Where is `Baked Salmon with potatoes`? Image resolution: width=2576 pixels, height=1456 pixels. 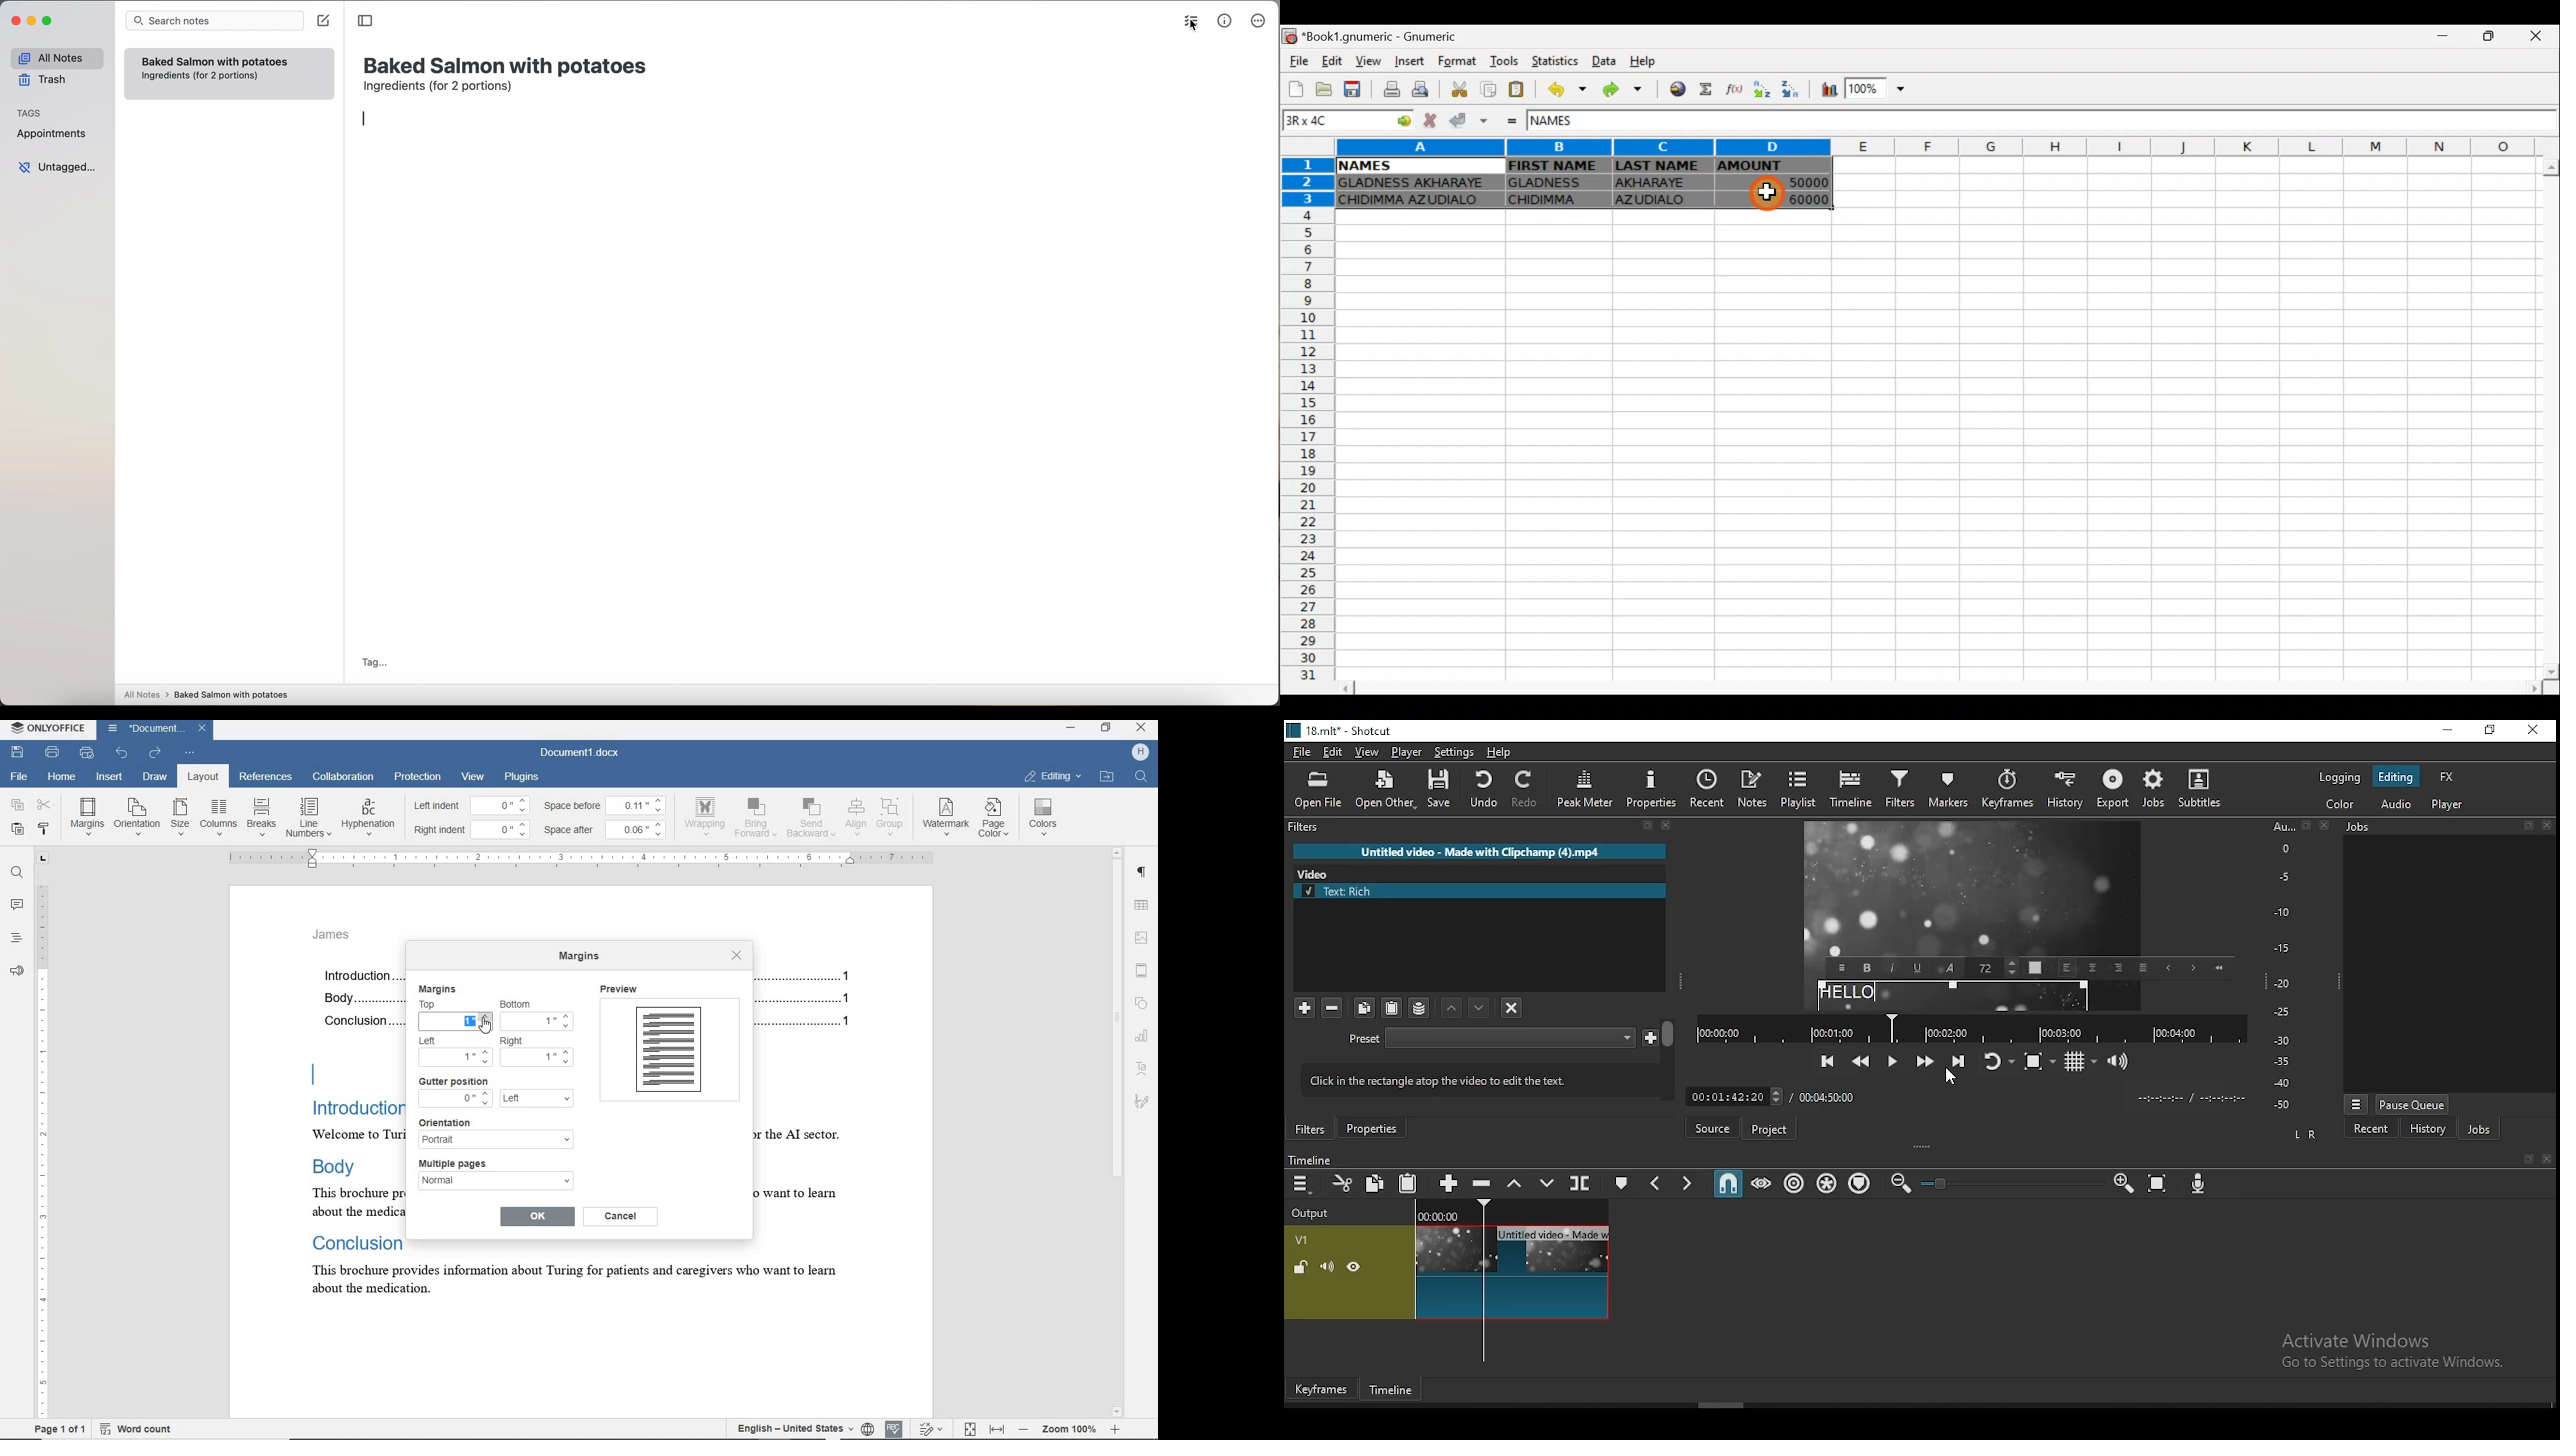
Baked Salmon with potatoes is located at coordinates (215, 59).